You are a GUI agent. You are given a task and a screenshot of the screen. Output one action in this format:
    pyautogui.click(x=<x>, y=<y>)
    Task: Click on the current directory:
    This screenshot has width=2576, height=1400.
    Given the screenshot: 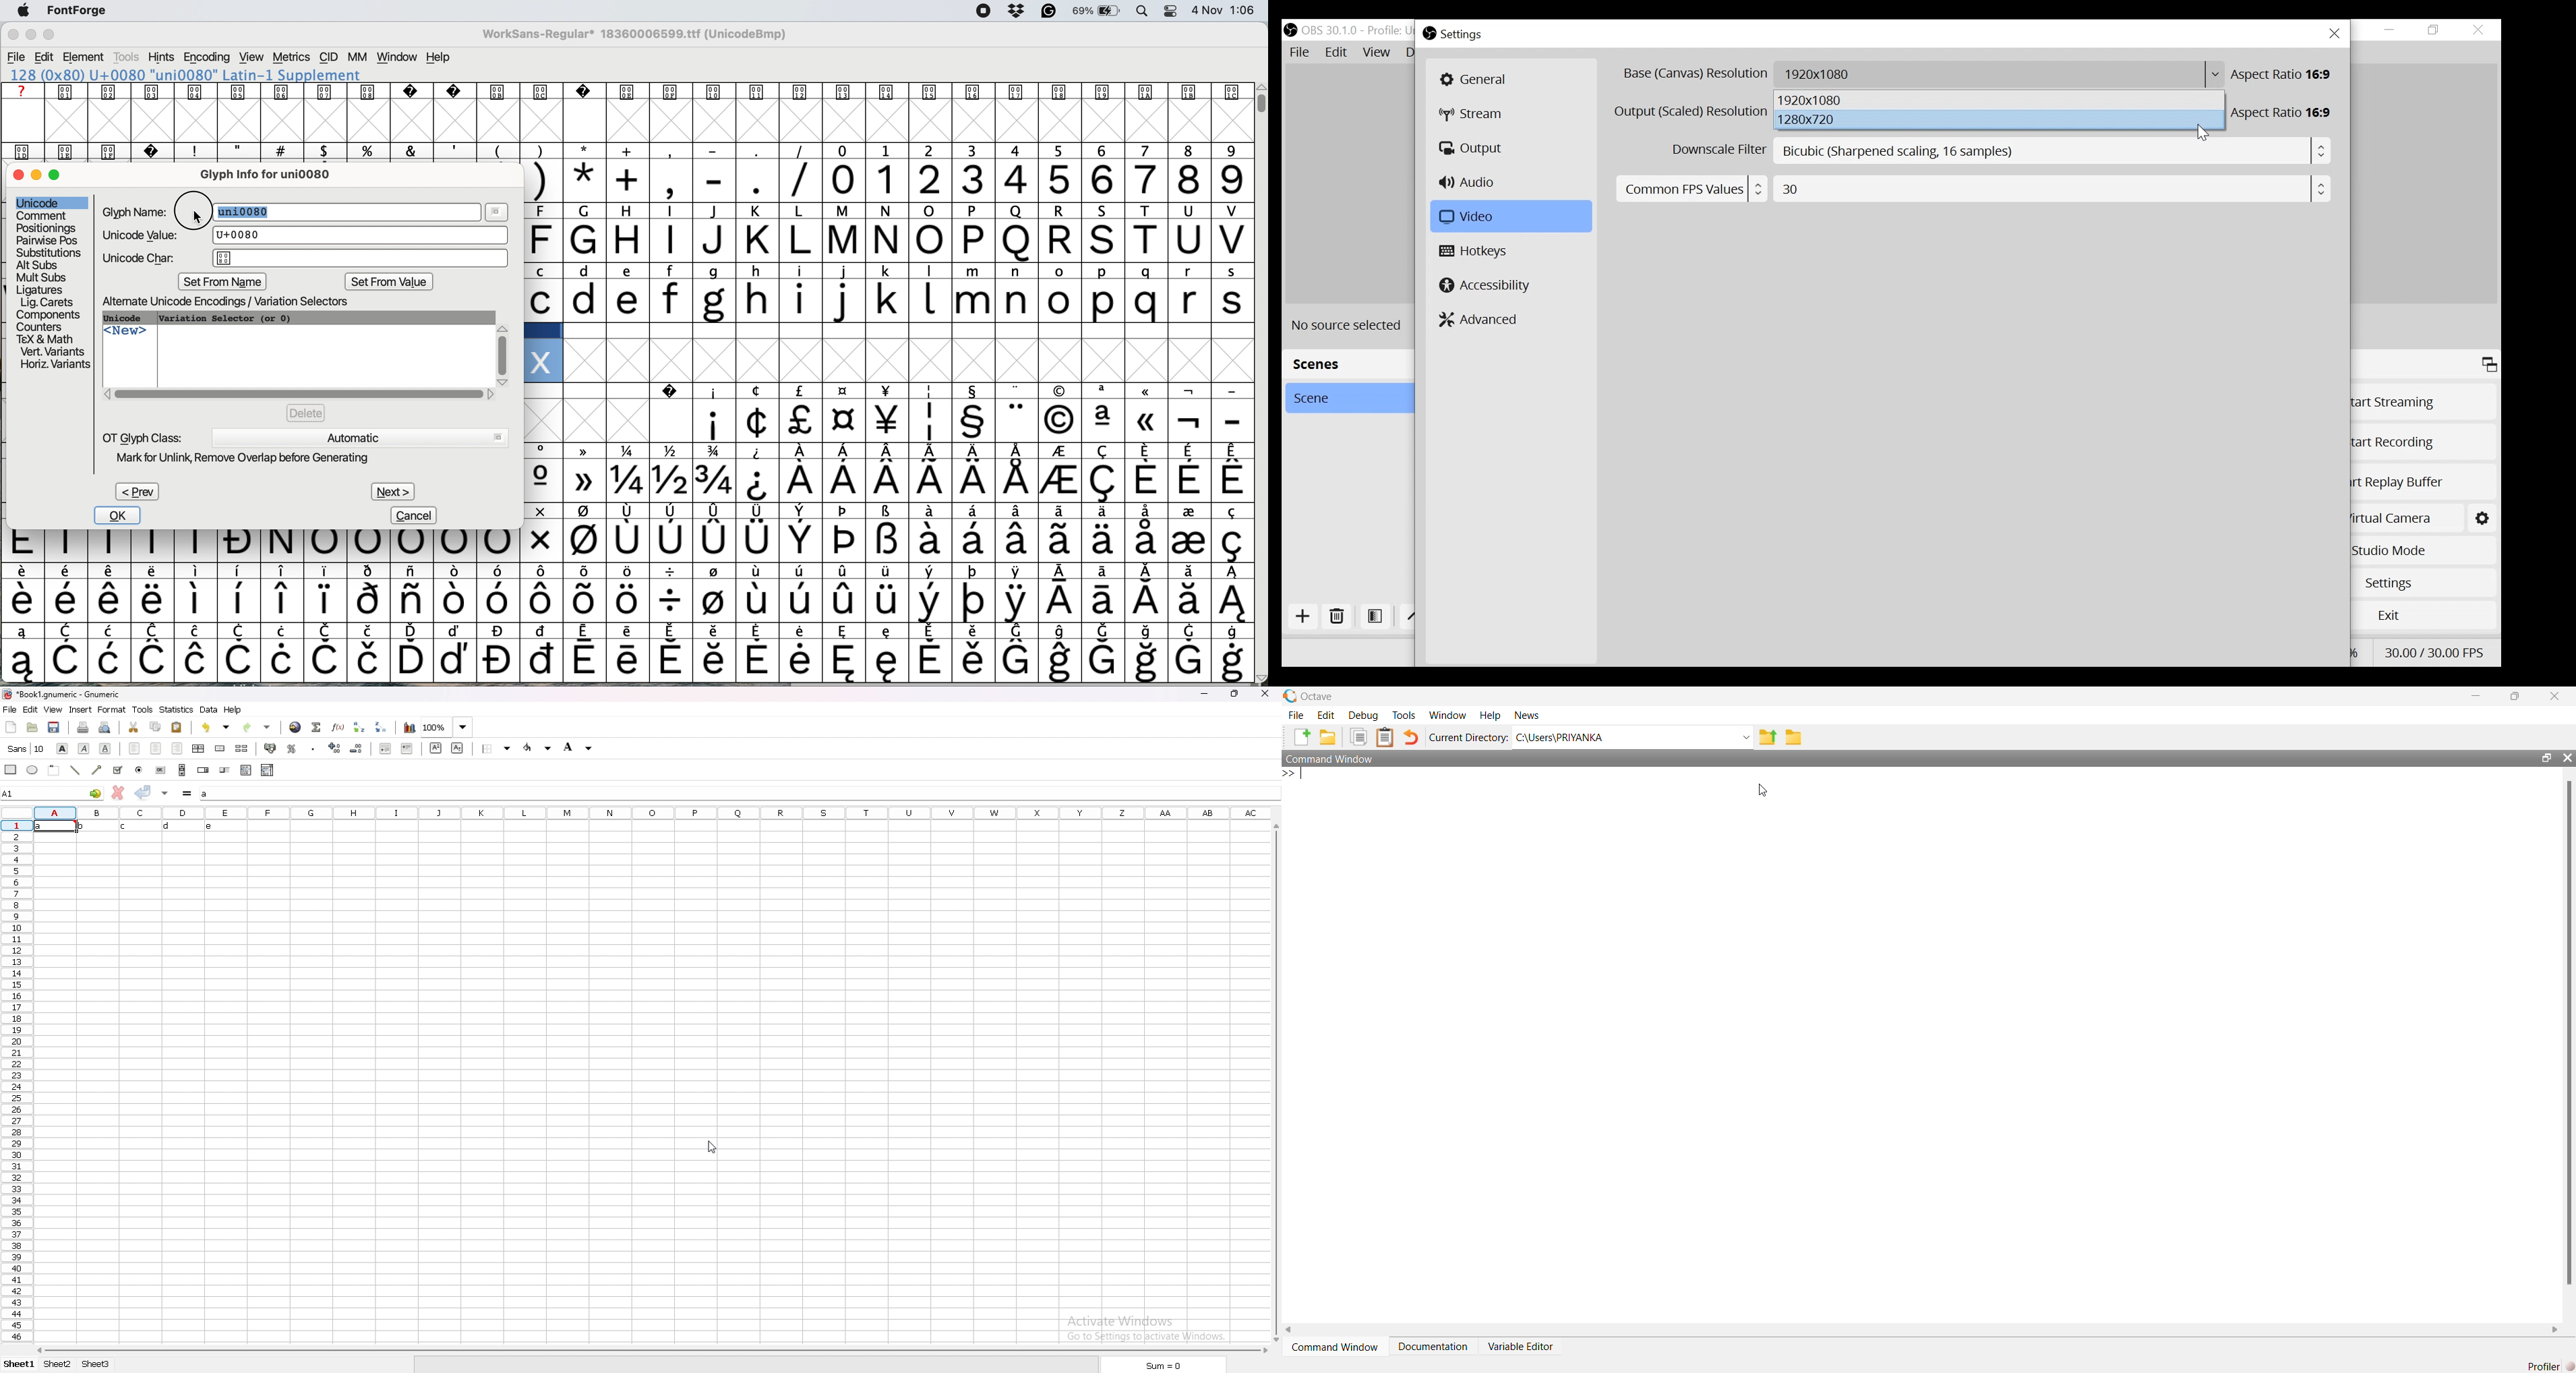 What is the action you would take?
    pyautogui.click(x=1470, y=738)
    